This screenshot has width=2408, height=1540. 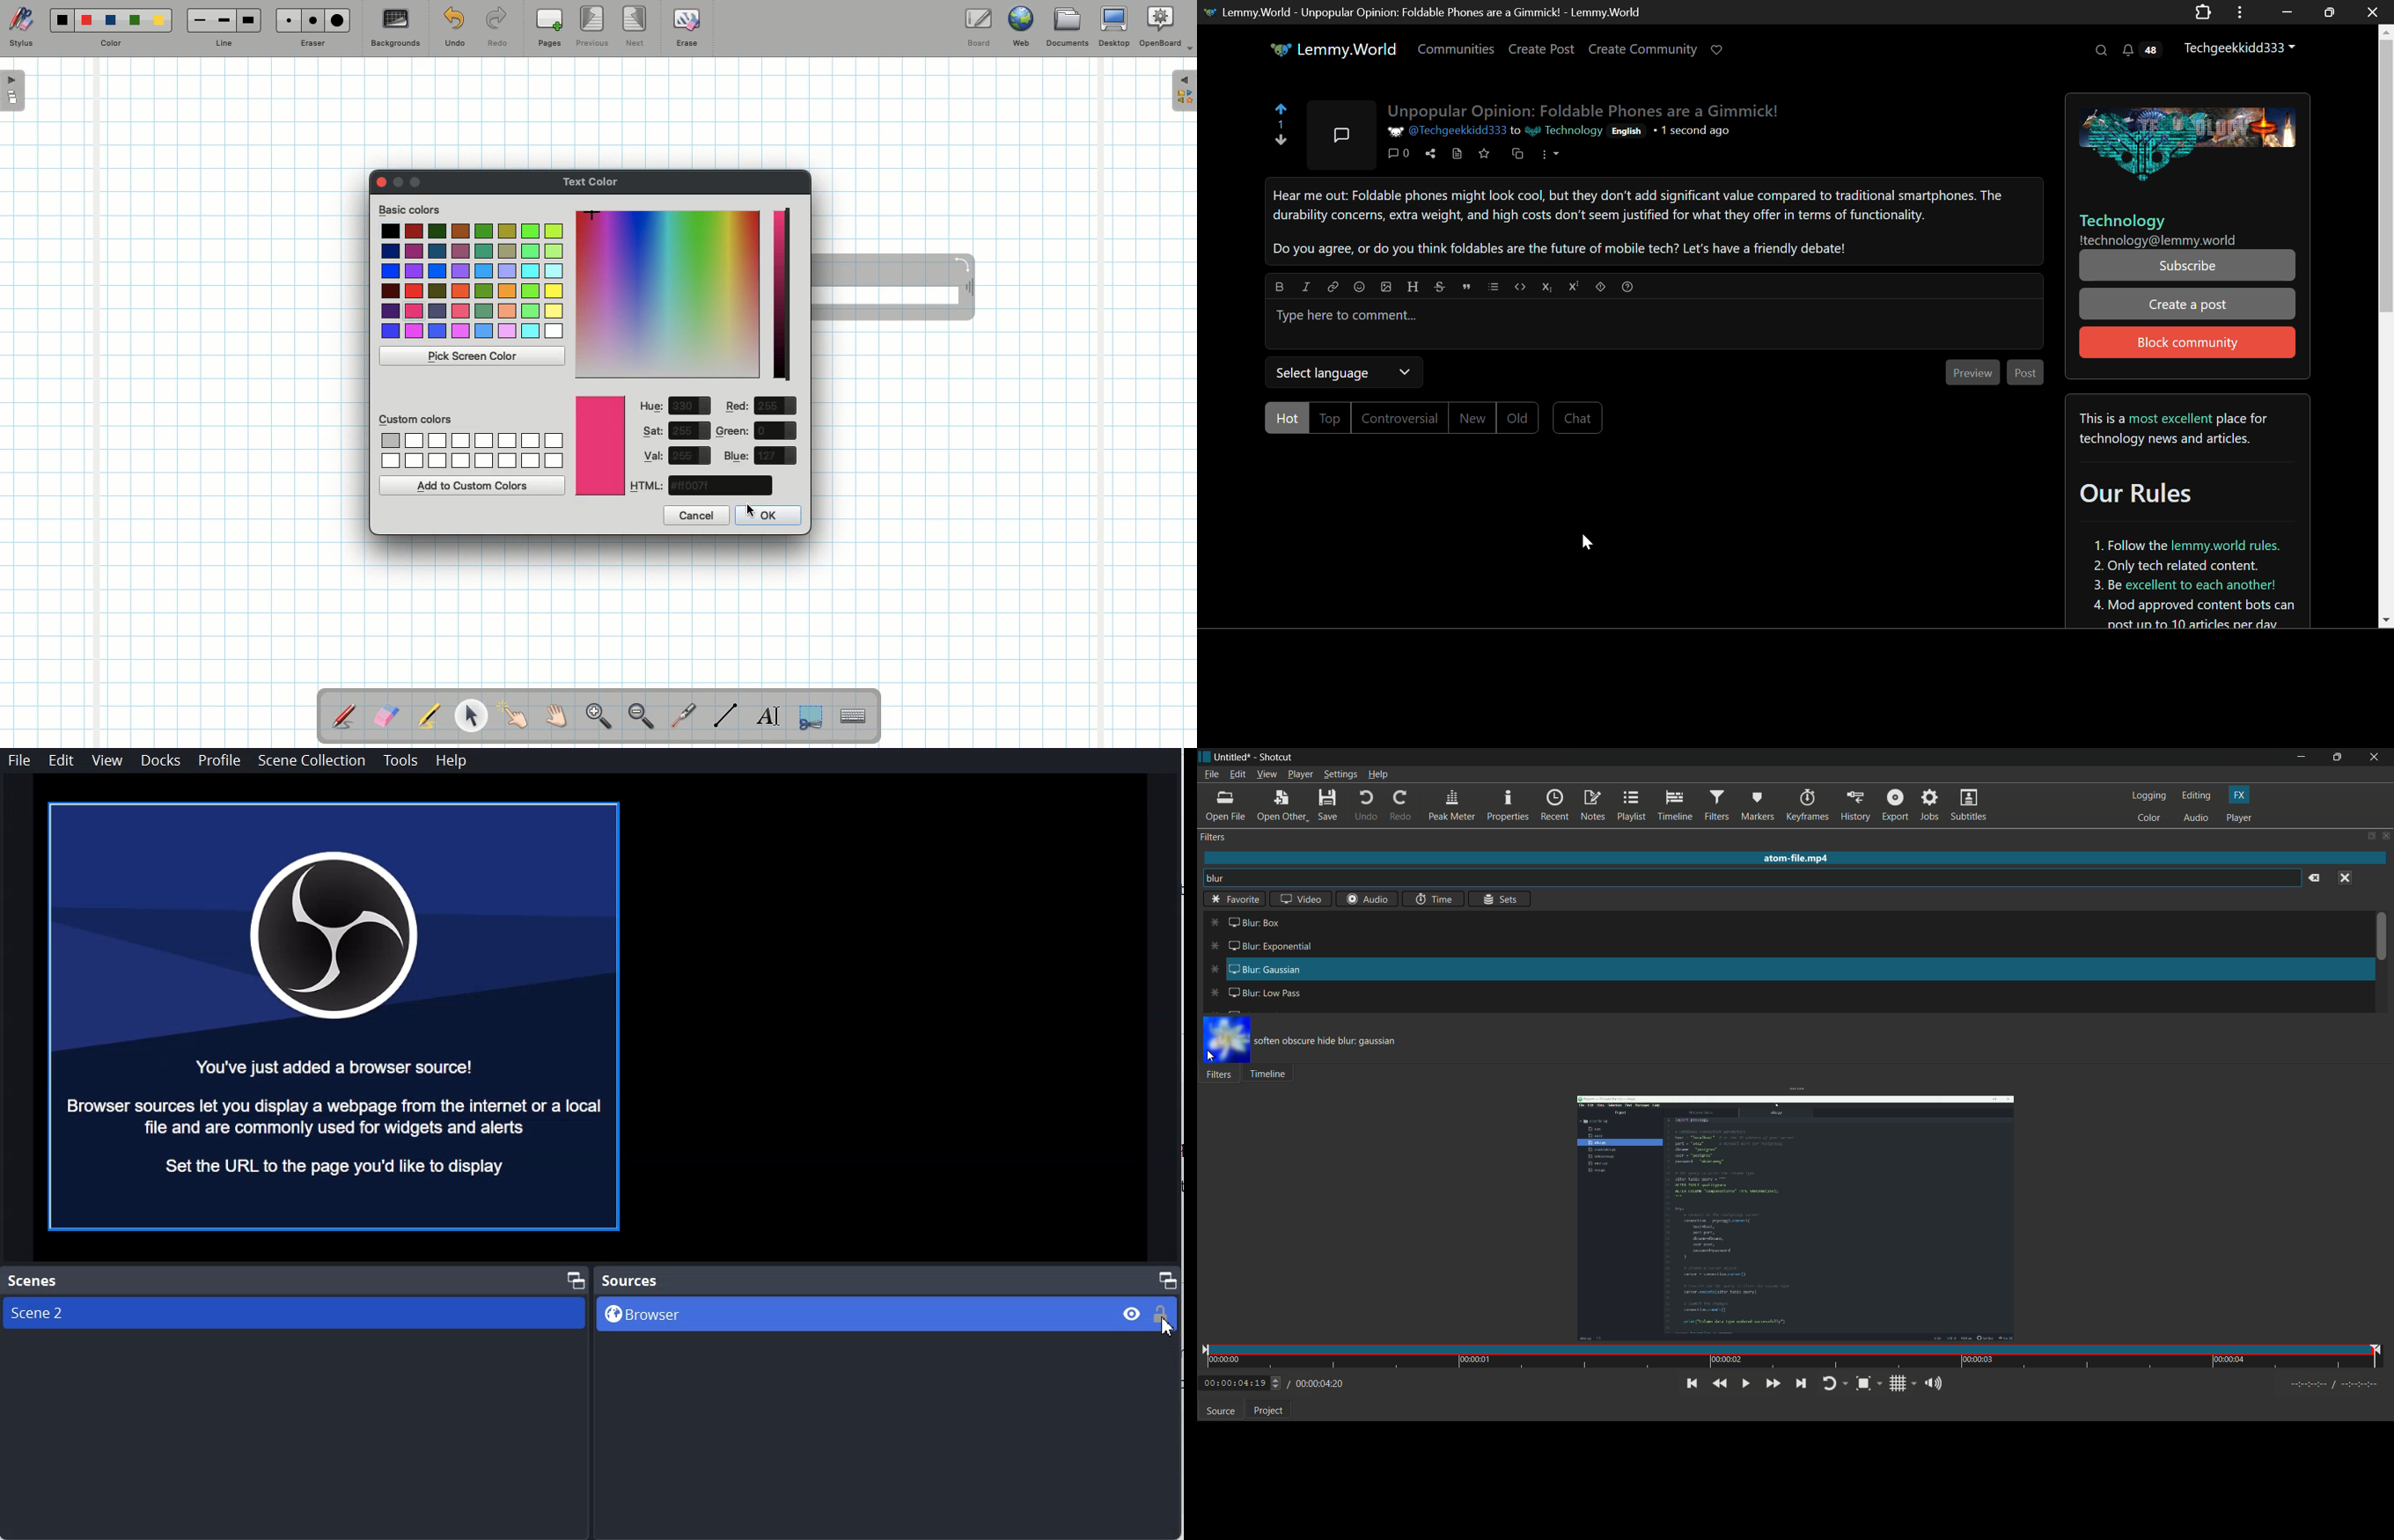 What do you see at coordinates (1279, 285) in the screenshot?
I see `bold` at bounding box center [1279, 285].